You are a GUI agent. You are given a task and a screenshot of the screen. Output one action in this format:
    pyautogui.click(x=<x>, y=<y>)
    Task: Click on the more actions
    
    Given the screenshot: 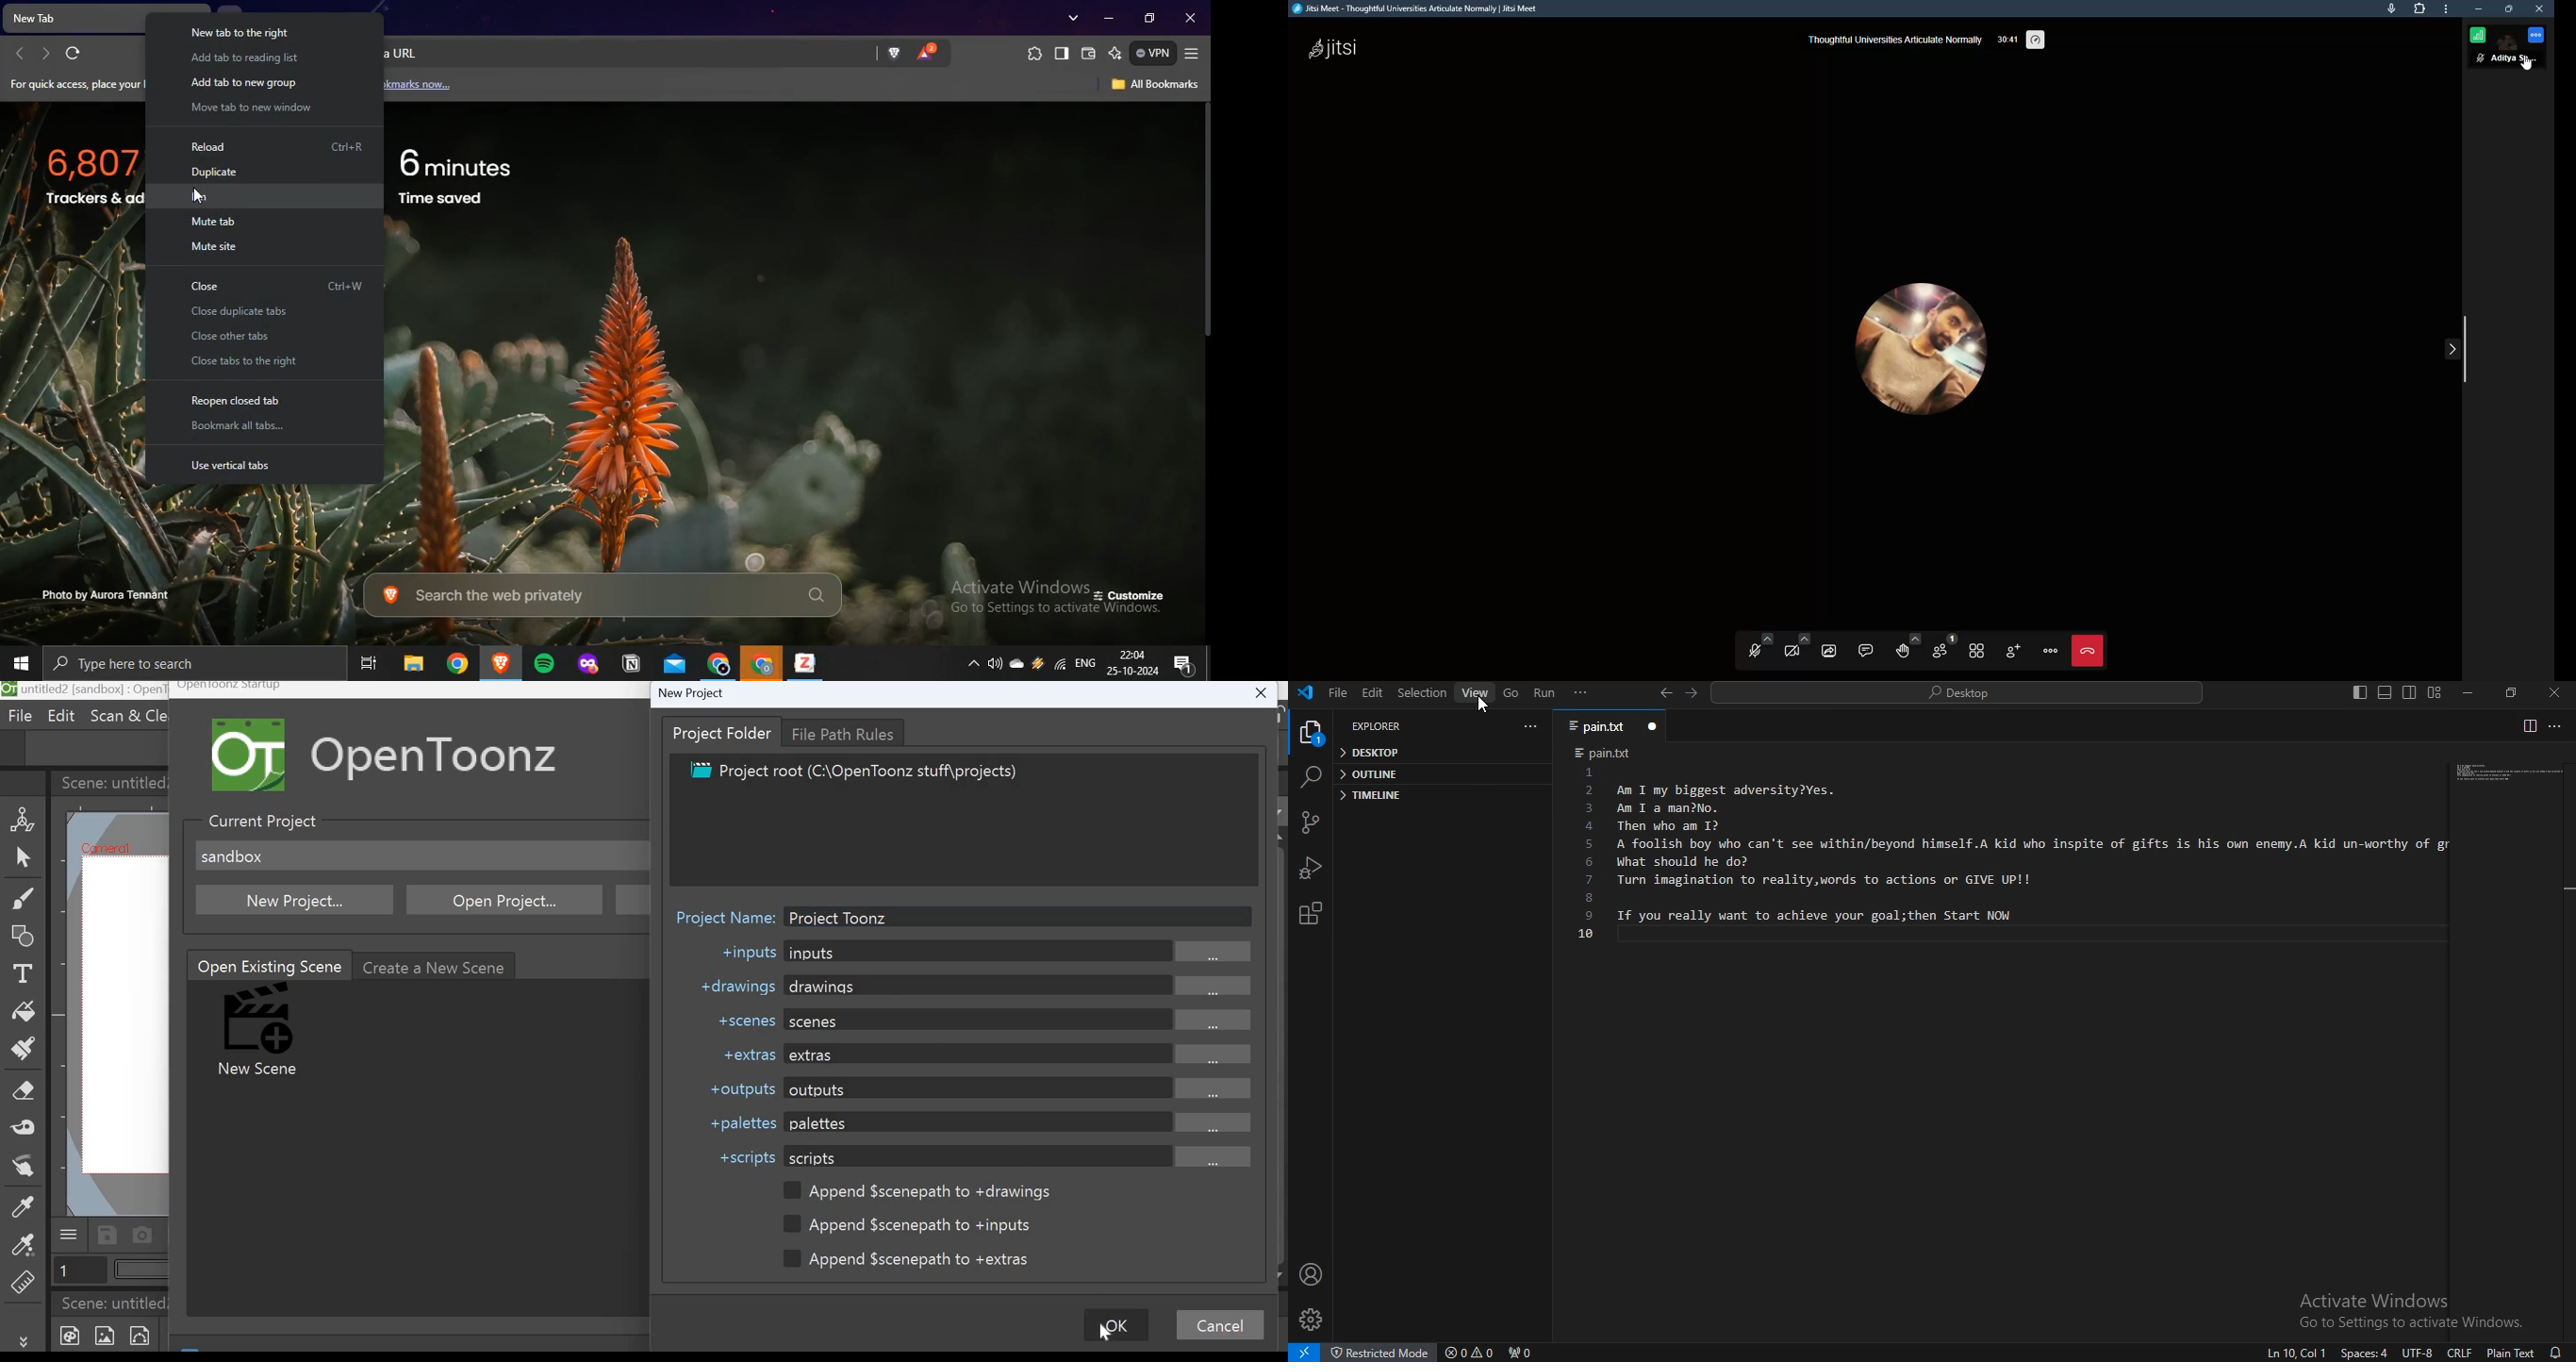 What is the action you would take?
    pyautogui.click(x=2053, y=651)
    